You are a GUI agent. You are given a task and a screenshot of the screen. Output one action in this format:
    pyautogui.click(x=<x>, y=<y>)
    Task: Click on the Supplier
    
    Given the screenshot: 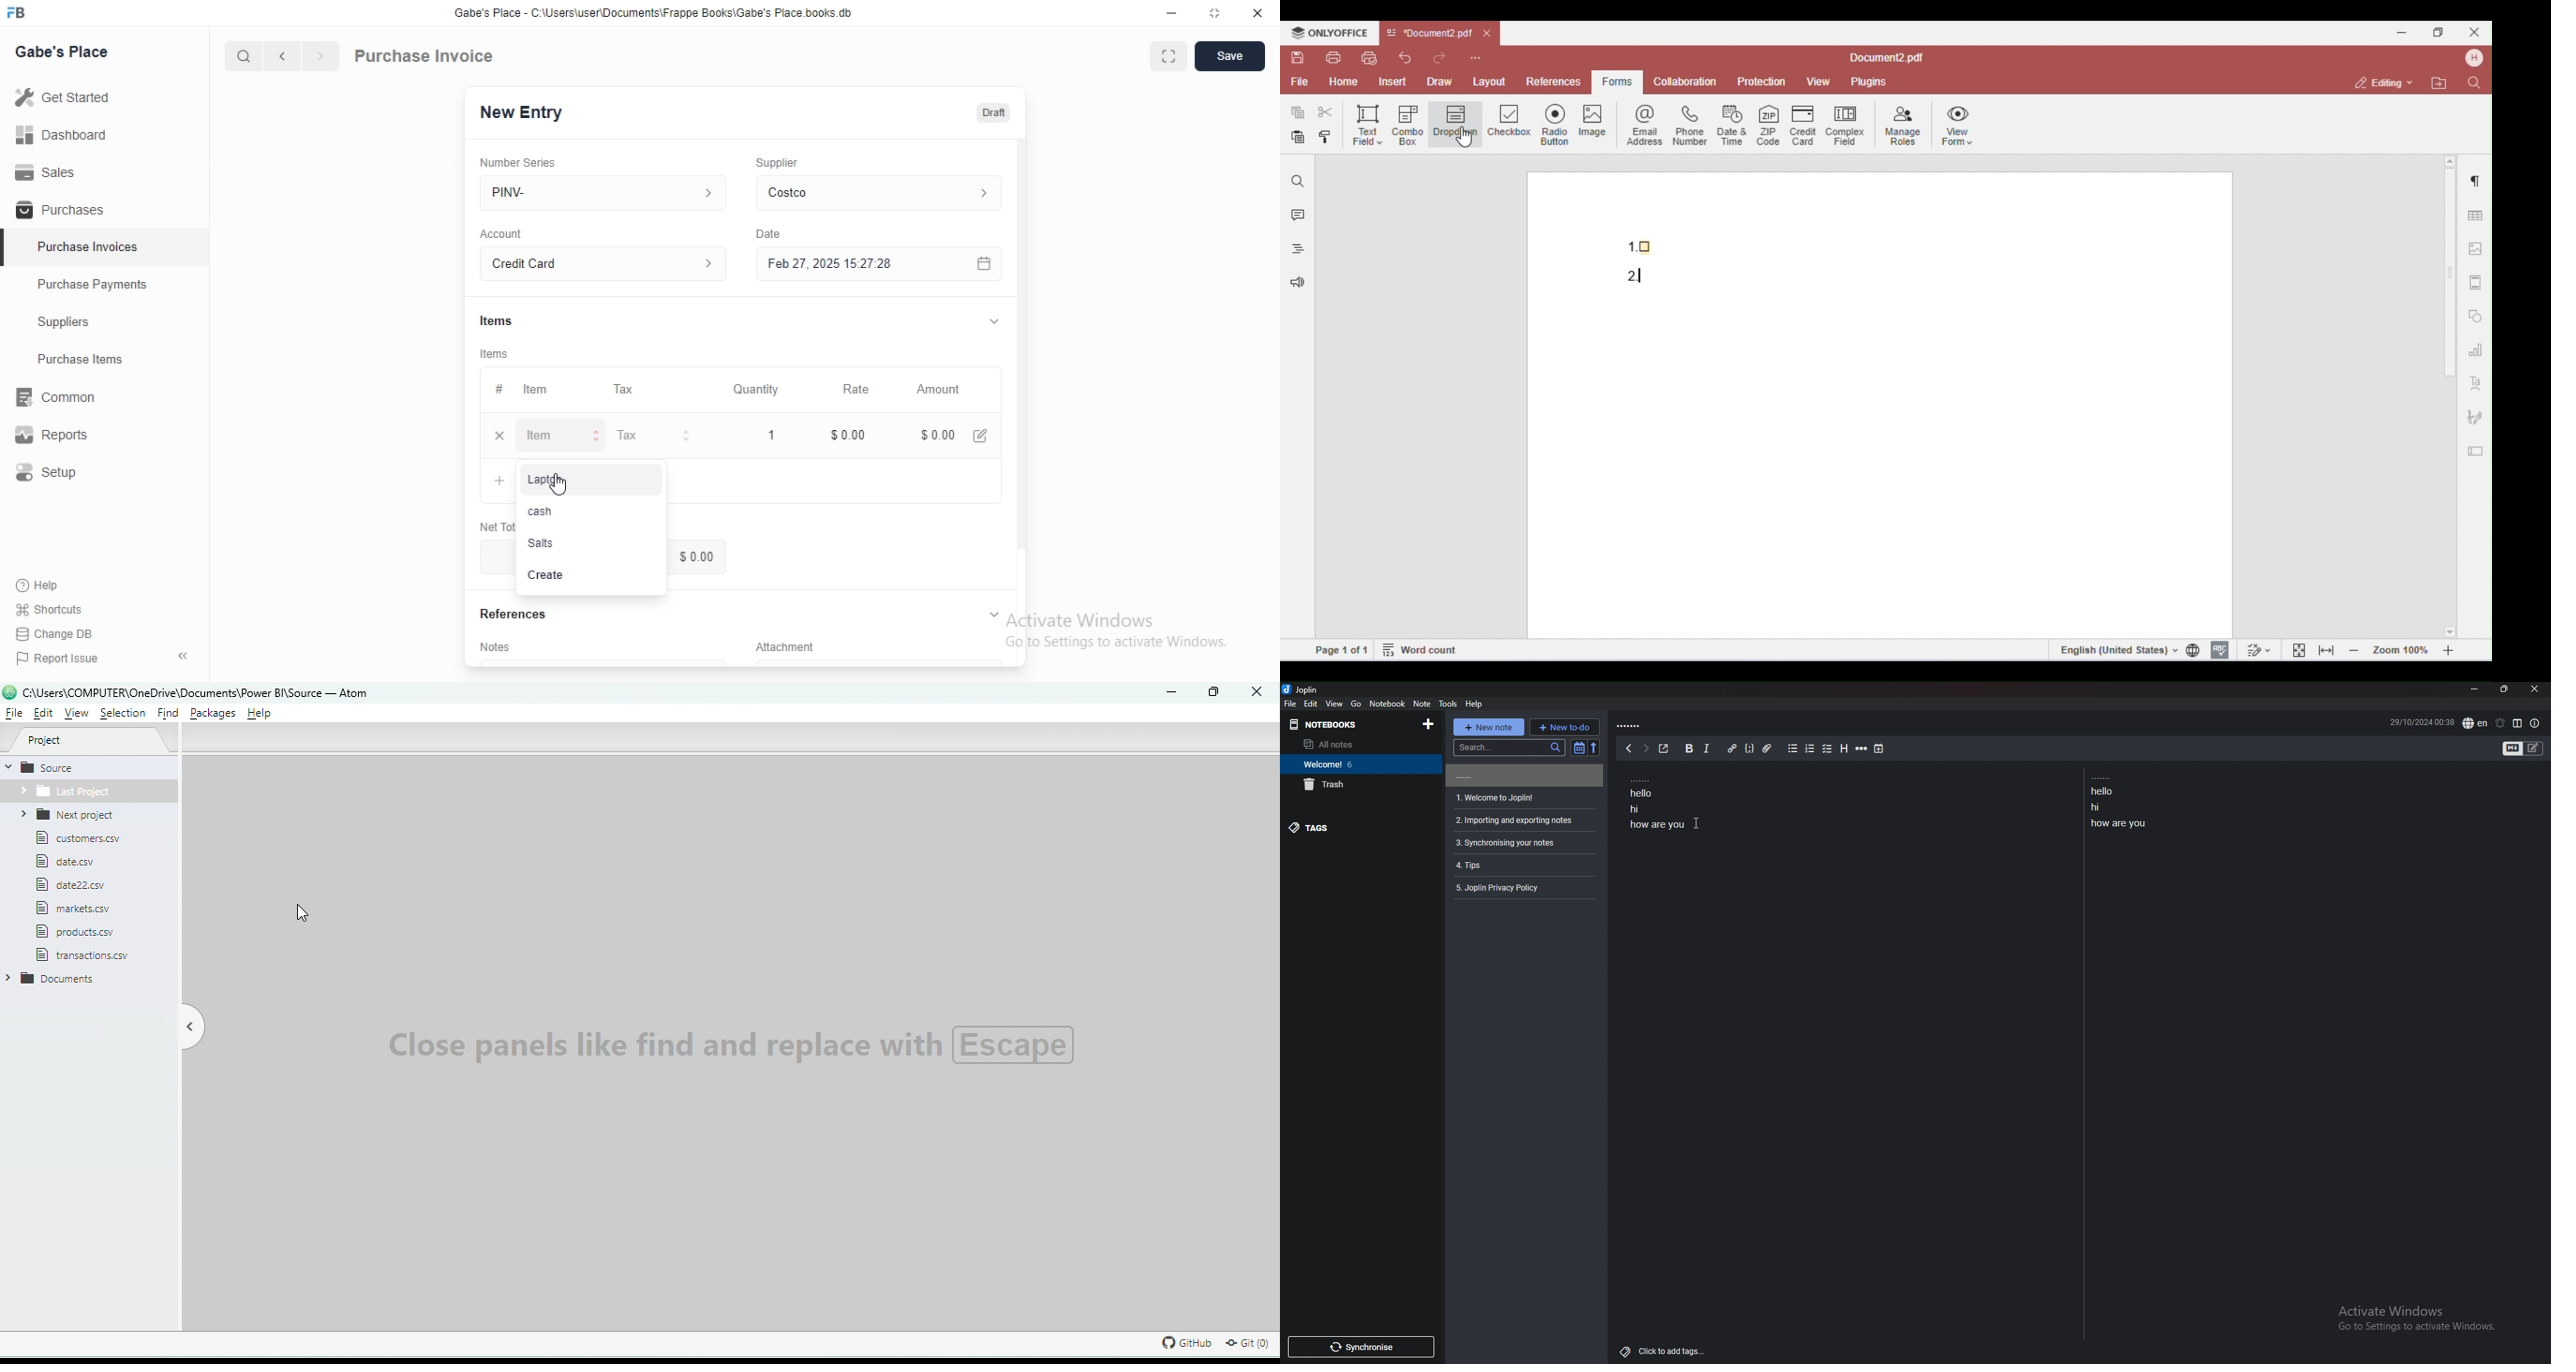 What is the action you would take?
    pyautogui.click(x=777, y=163)
    